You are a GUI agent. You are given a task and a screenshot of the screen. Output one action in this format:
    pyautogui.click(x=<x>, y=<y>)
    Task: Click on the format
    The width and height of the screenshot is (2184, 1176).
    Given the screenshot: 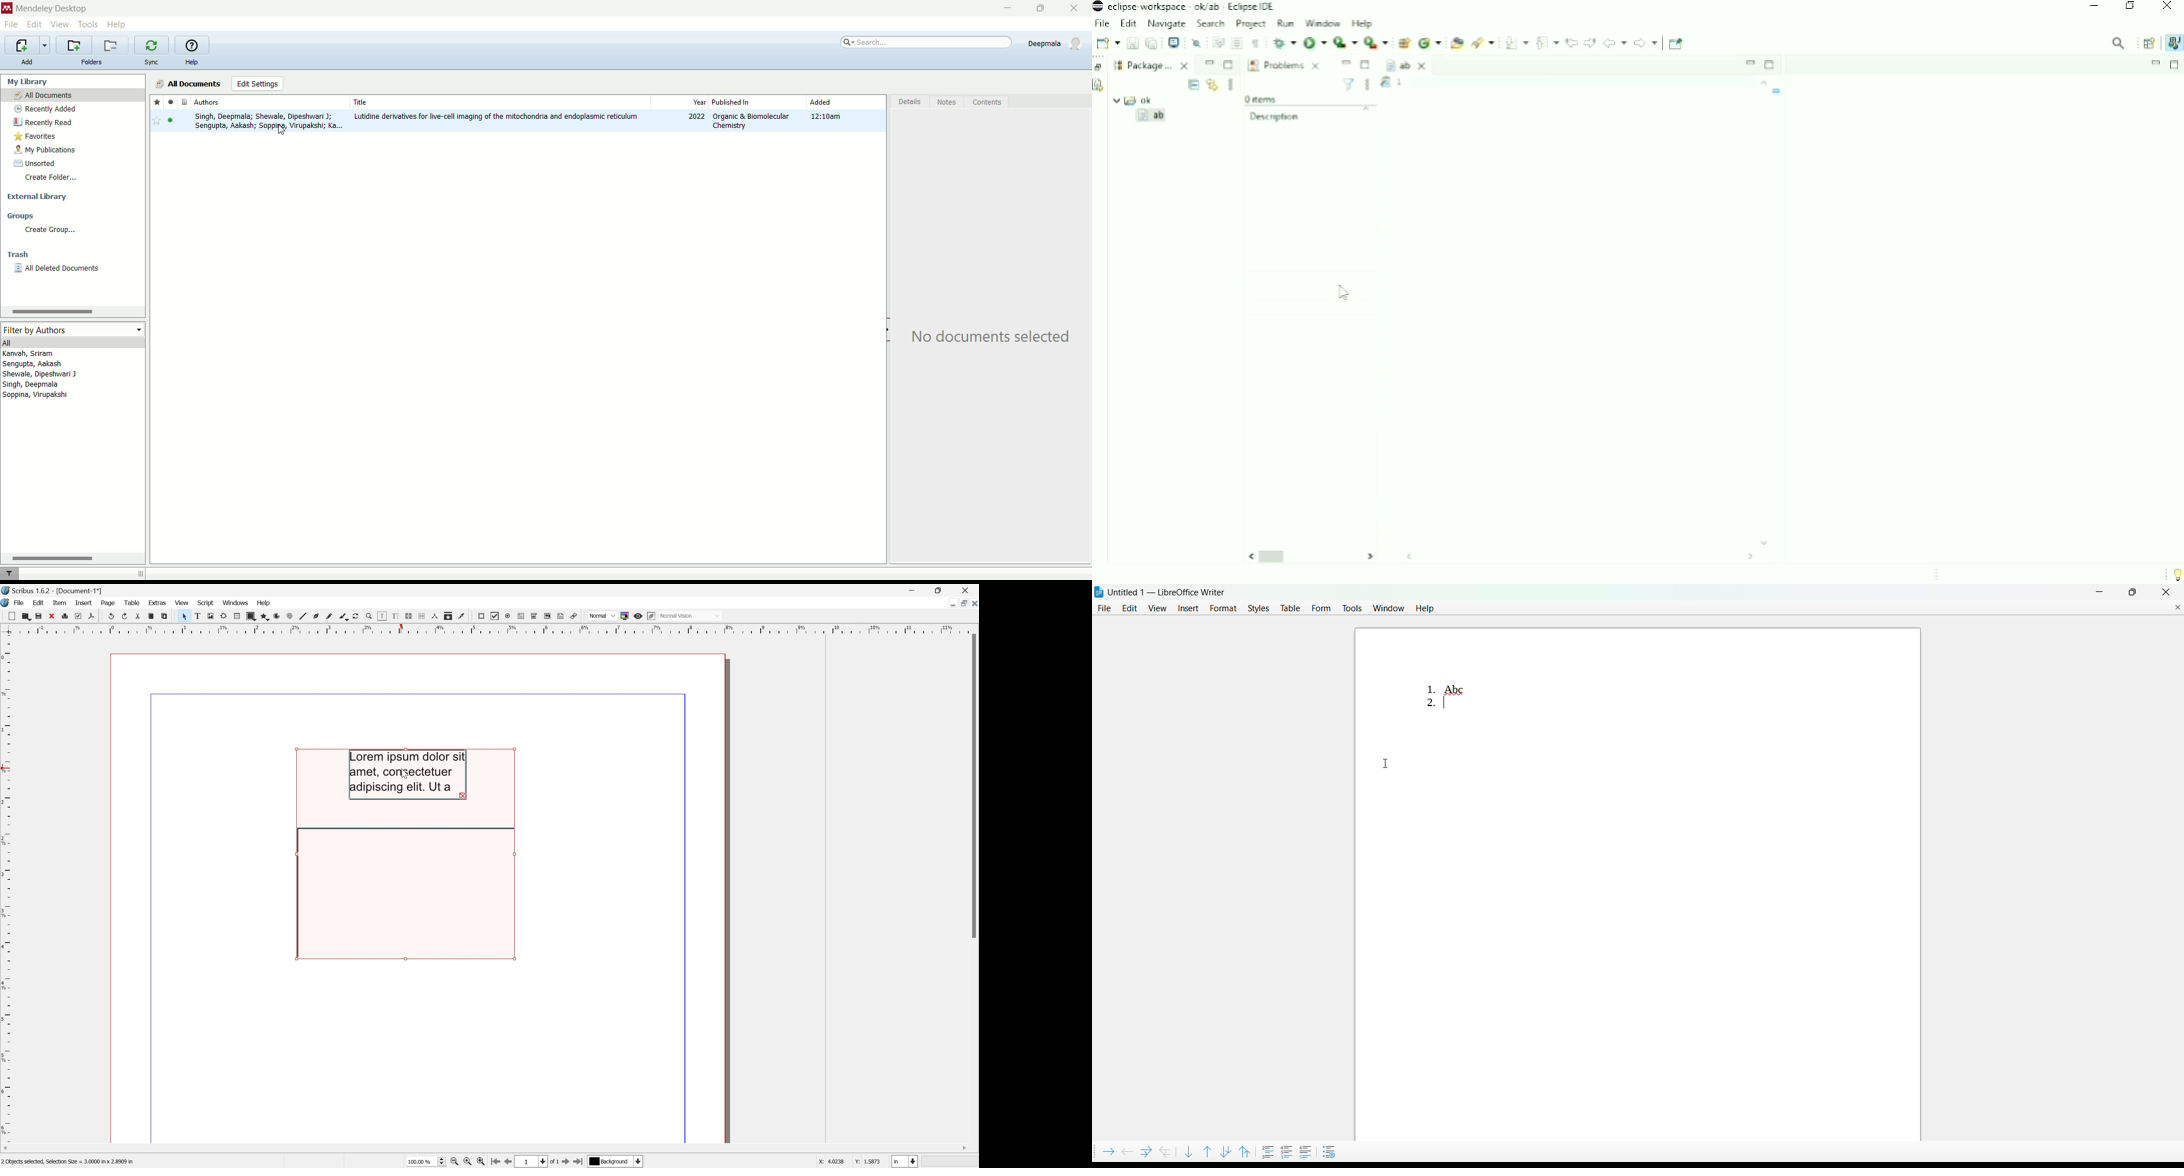 What is the action you would take?
    pyautogui.click(x=1221, y=608)
    